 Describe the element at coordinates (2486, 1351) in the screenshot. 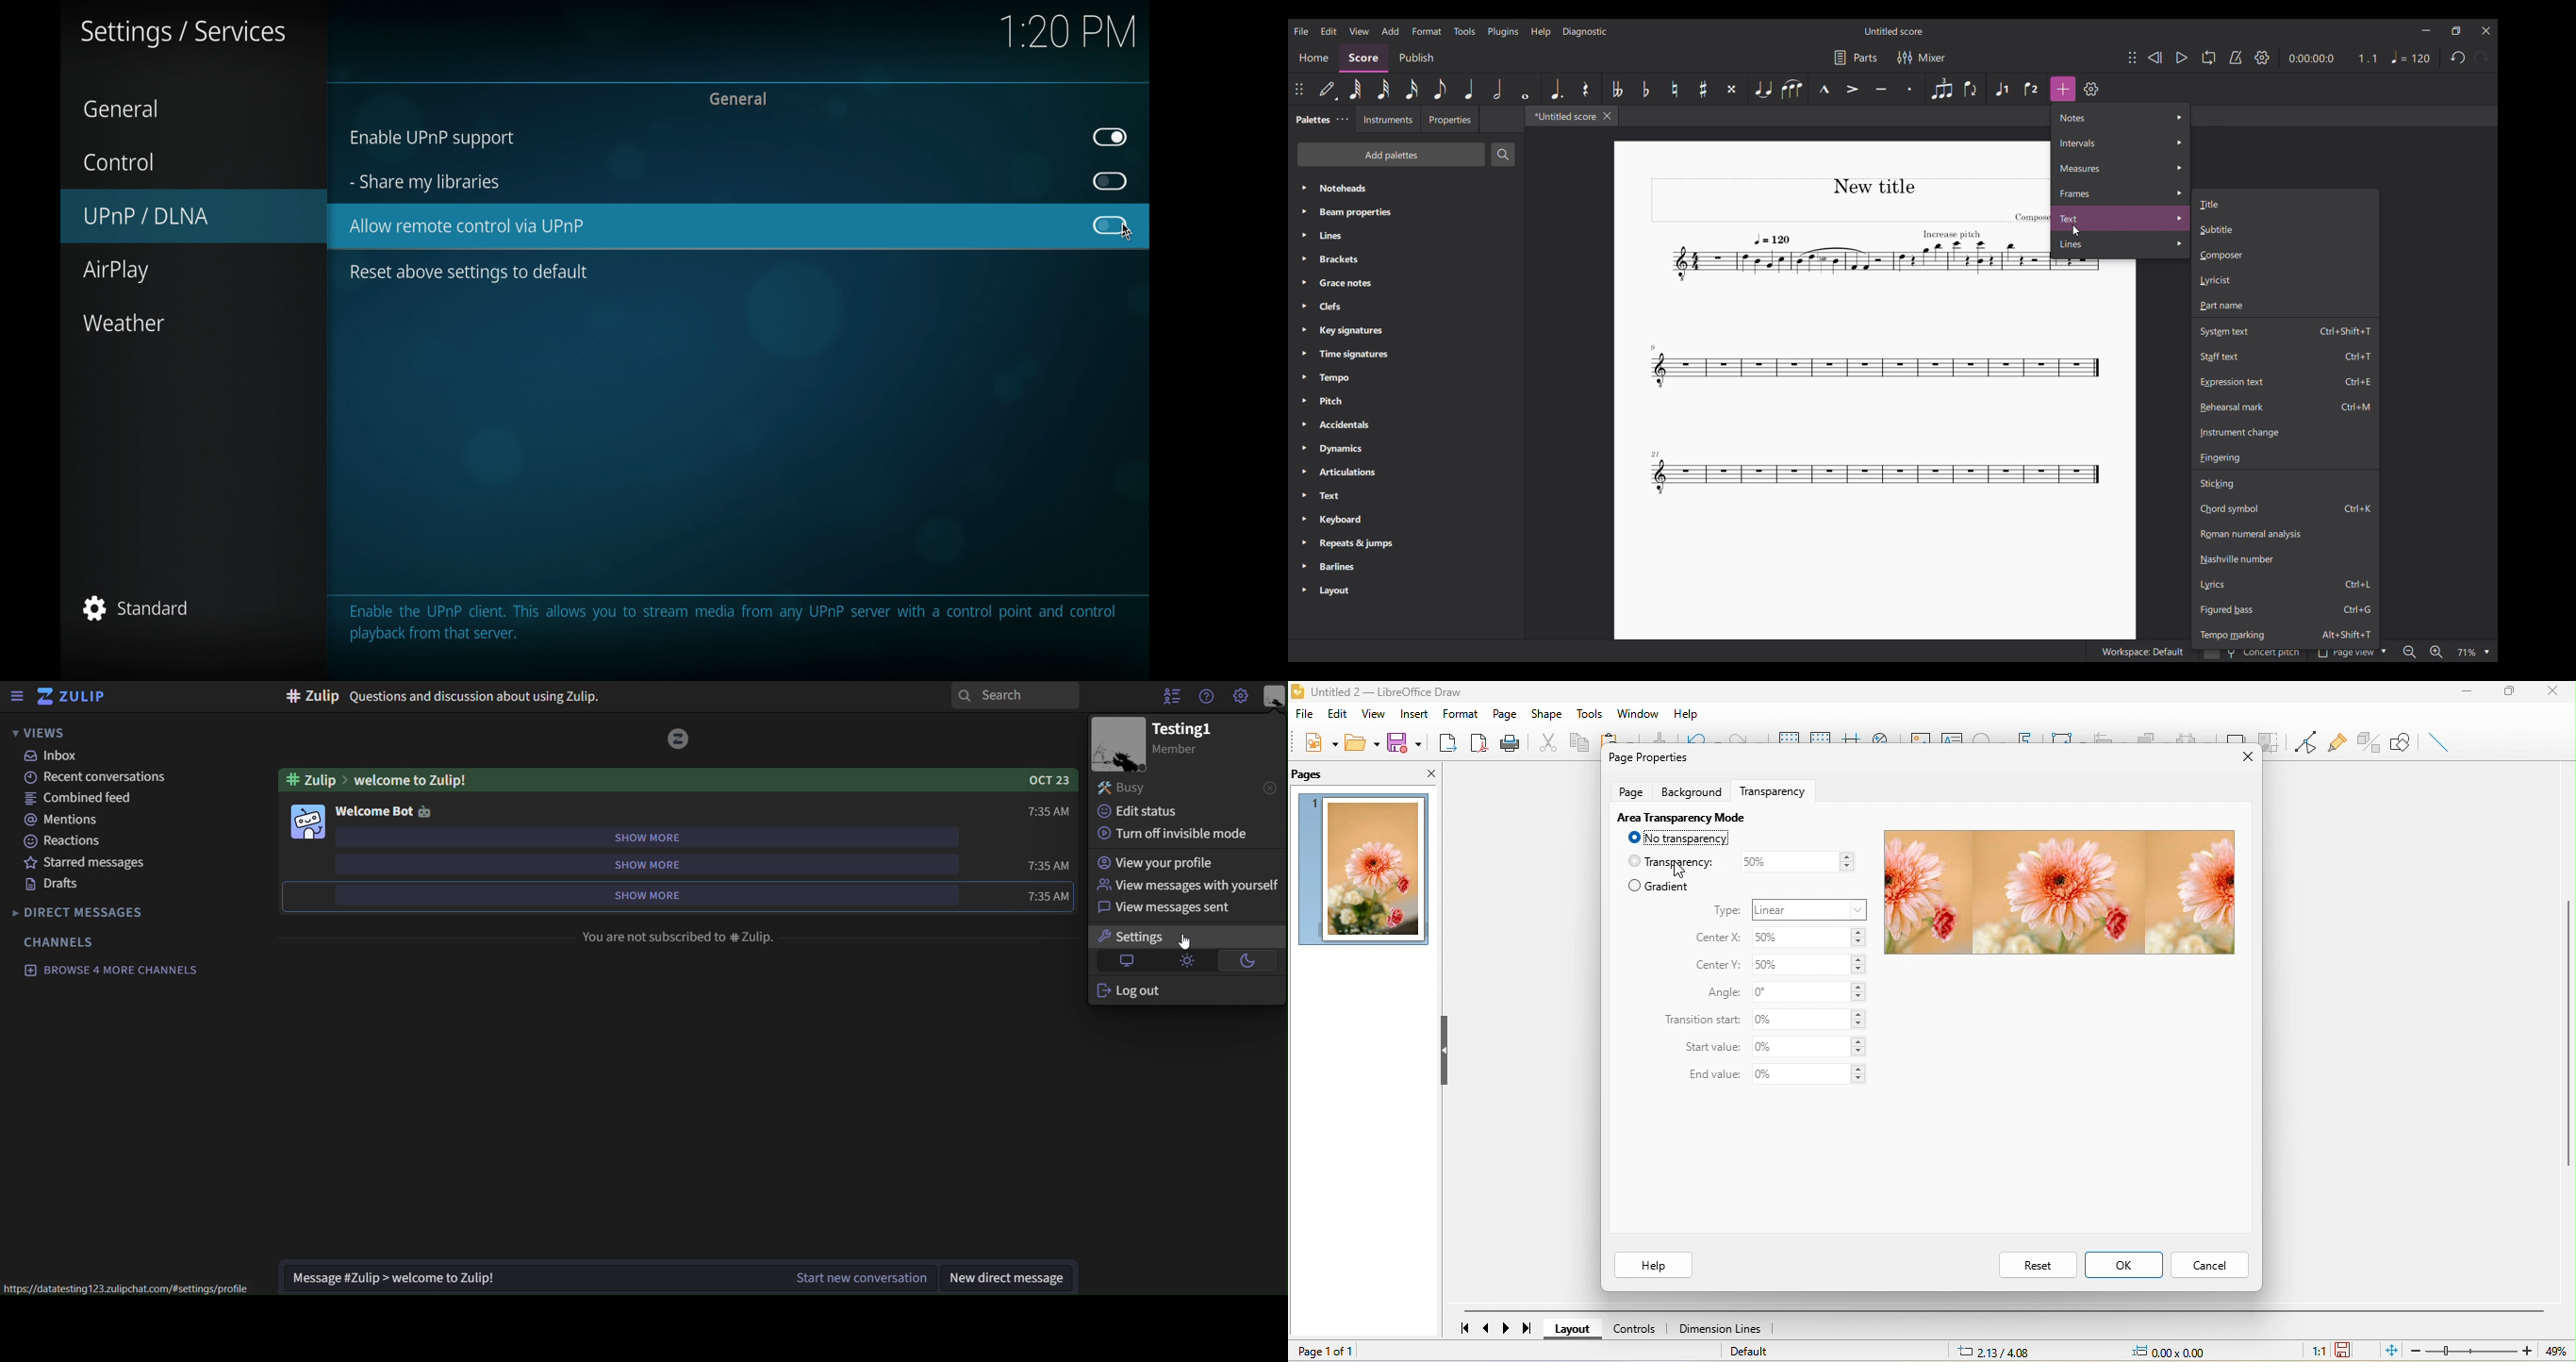

I see `zoom` at that location.